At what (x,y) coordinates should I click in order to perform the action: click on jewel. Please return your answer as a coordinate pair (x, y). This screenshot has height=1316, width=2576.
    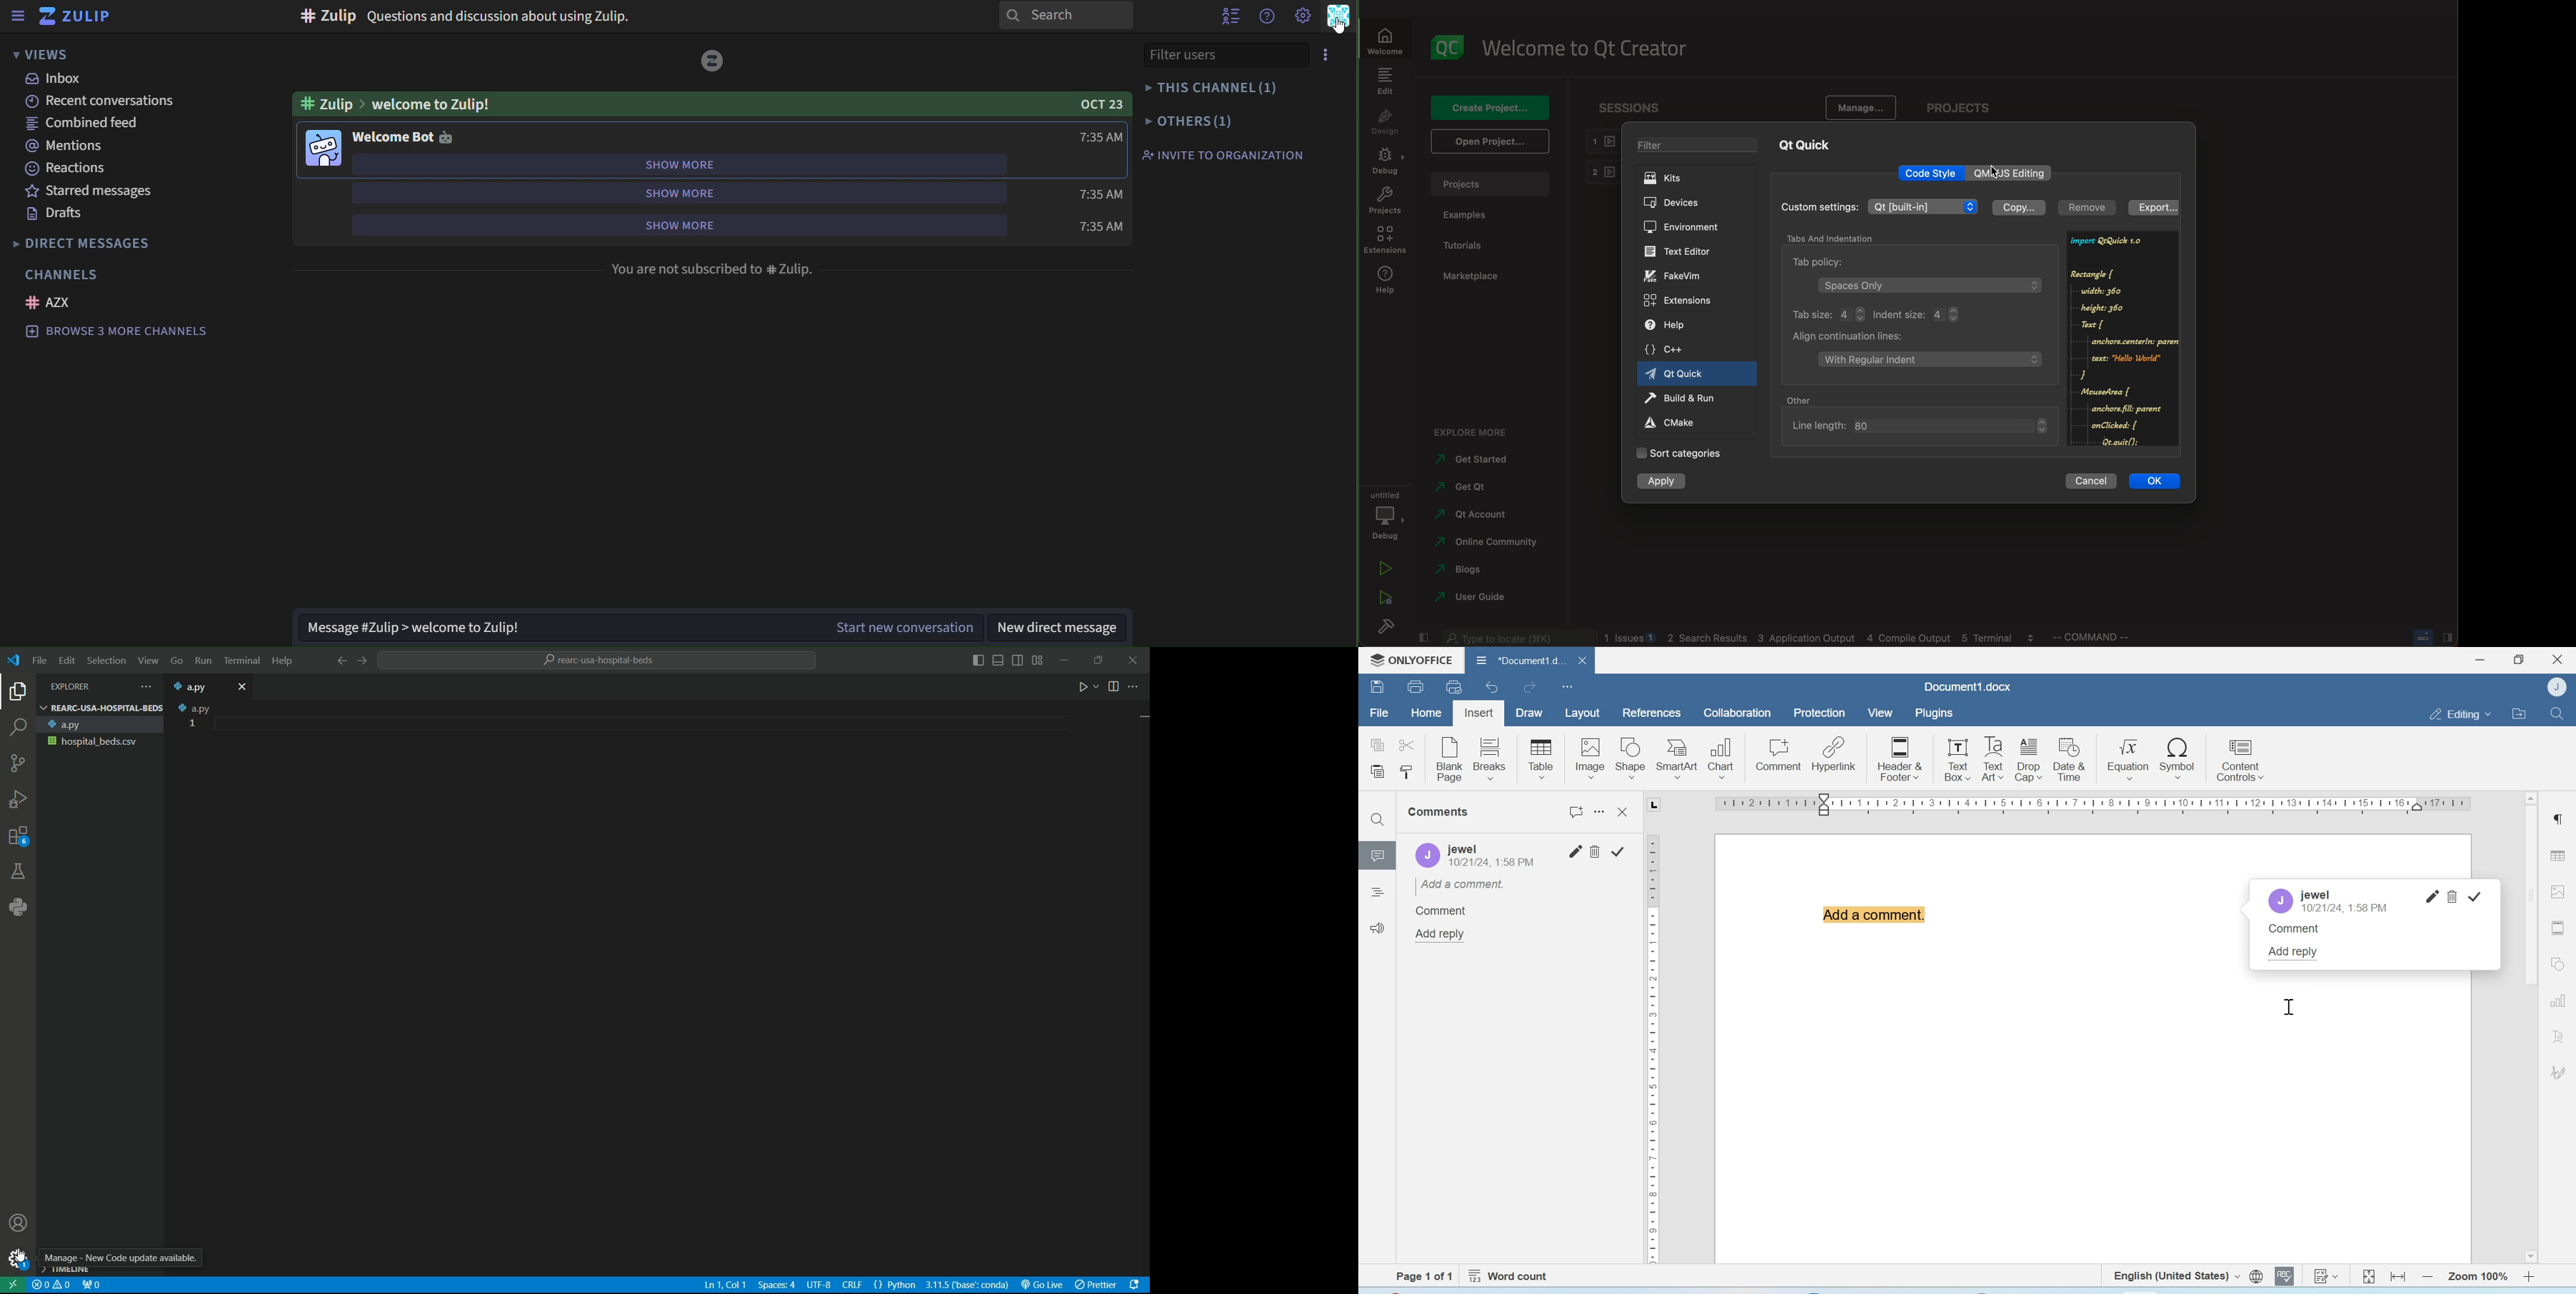
    Looking at the image, I should click on (1500, 847).